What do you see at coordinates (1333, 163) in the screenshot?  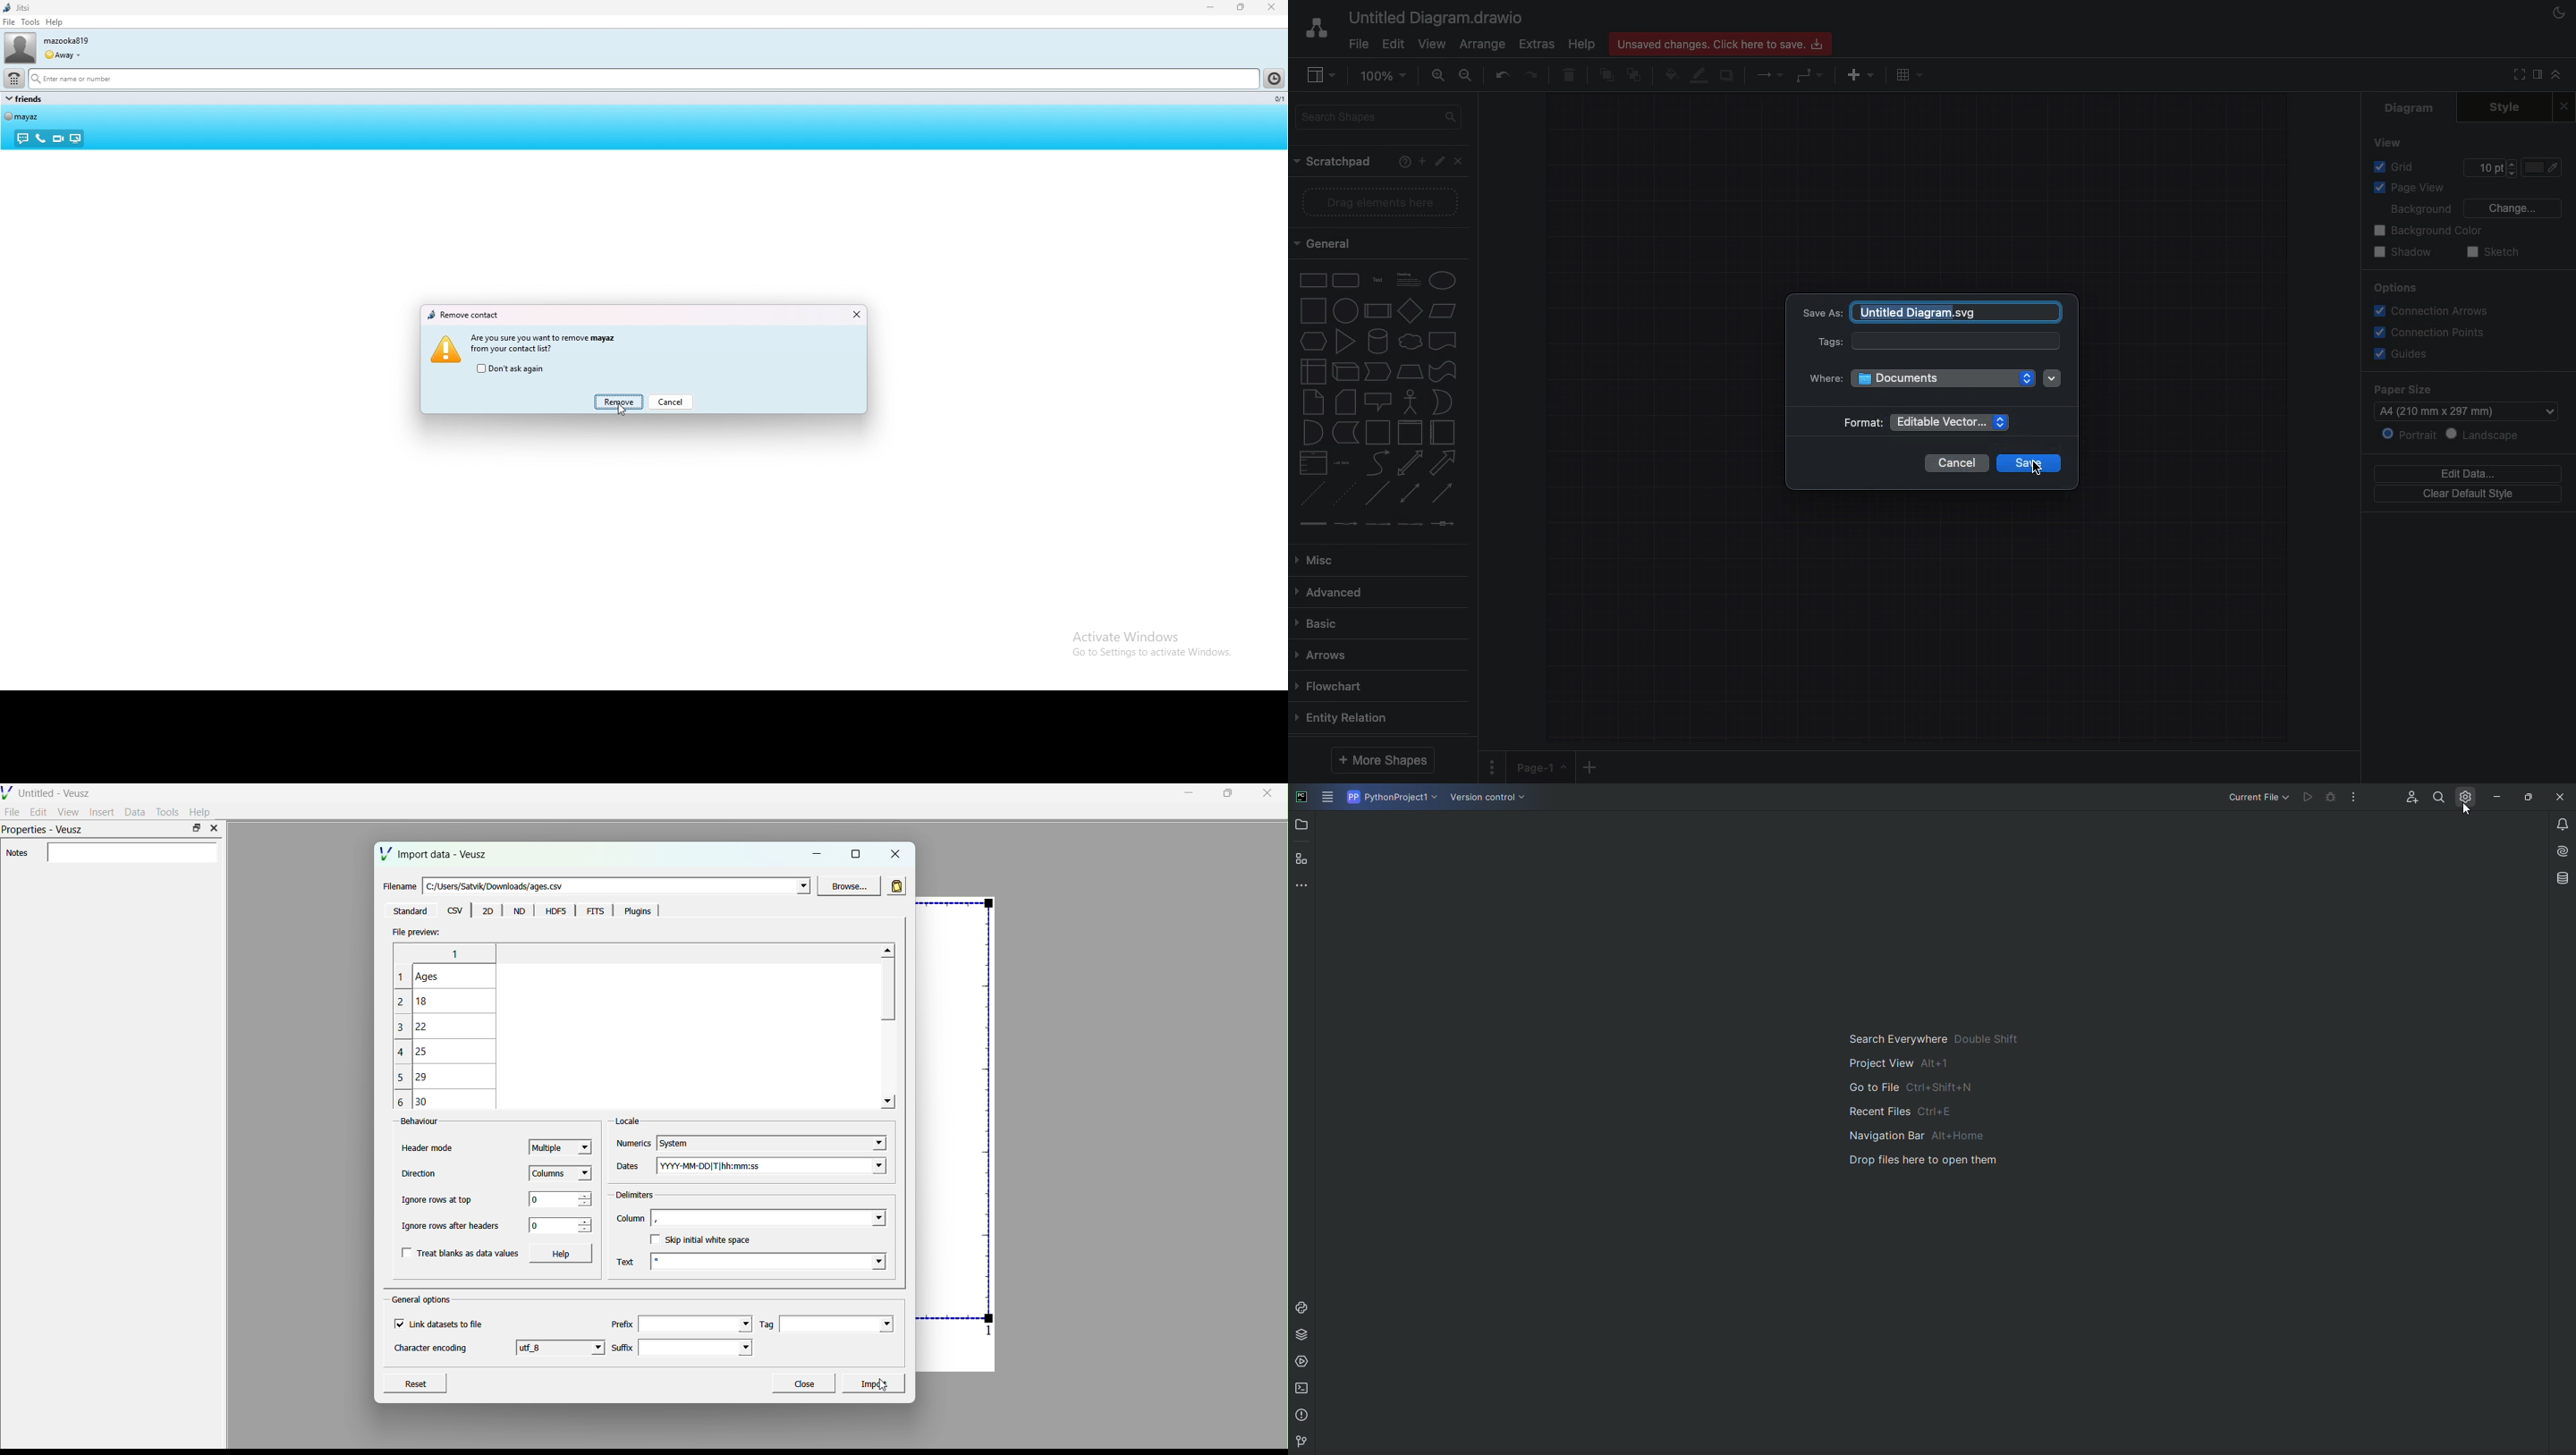 I see `Scratchpad` at bounding box center [1333, 163].